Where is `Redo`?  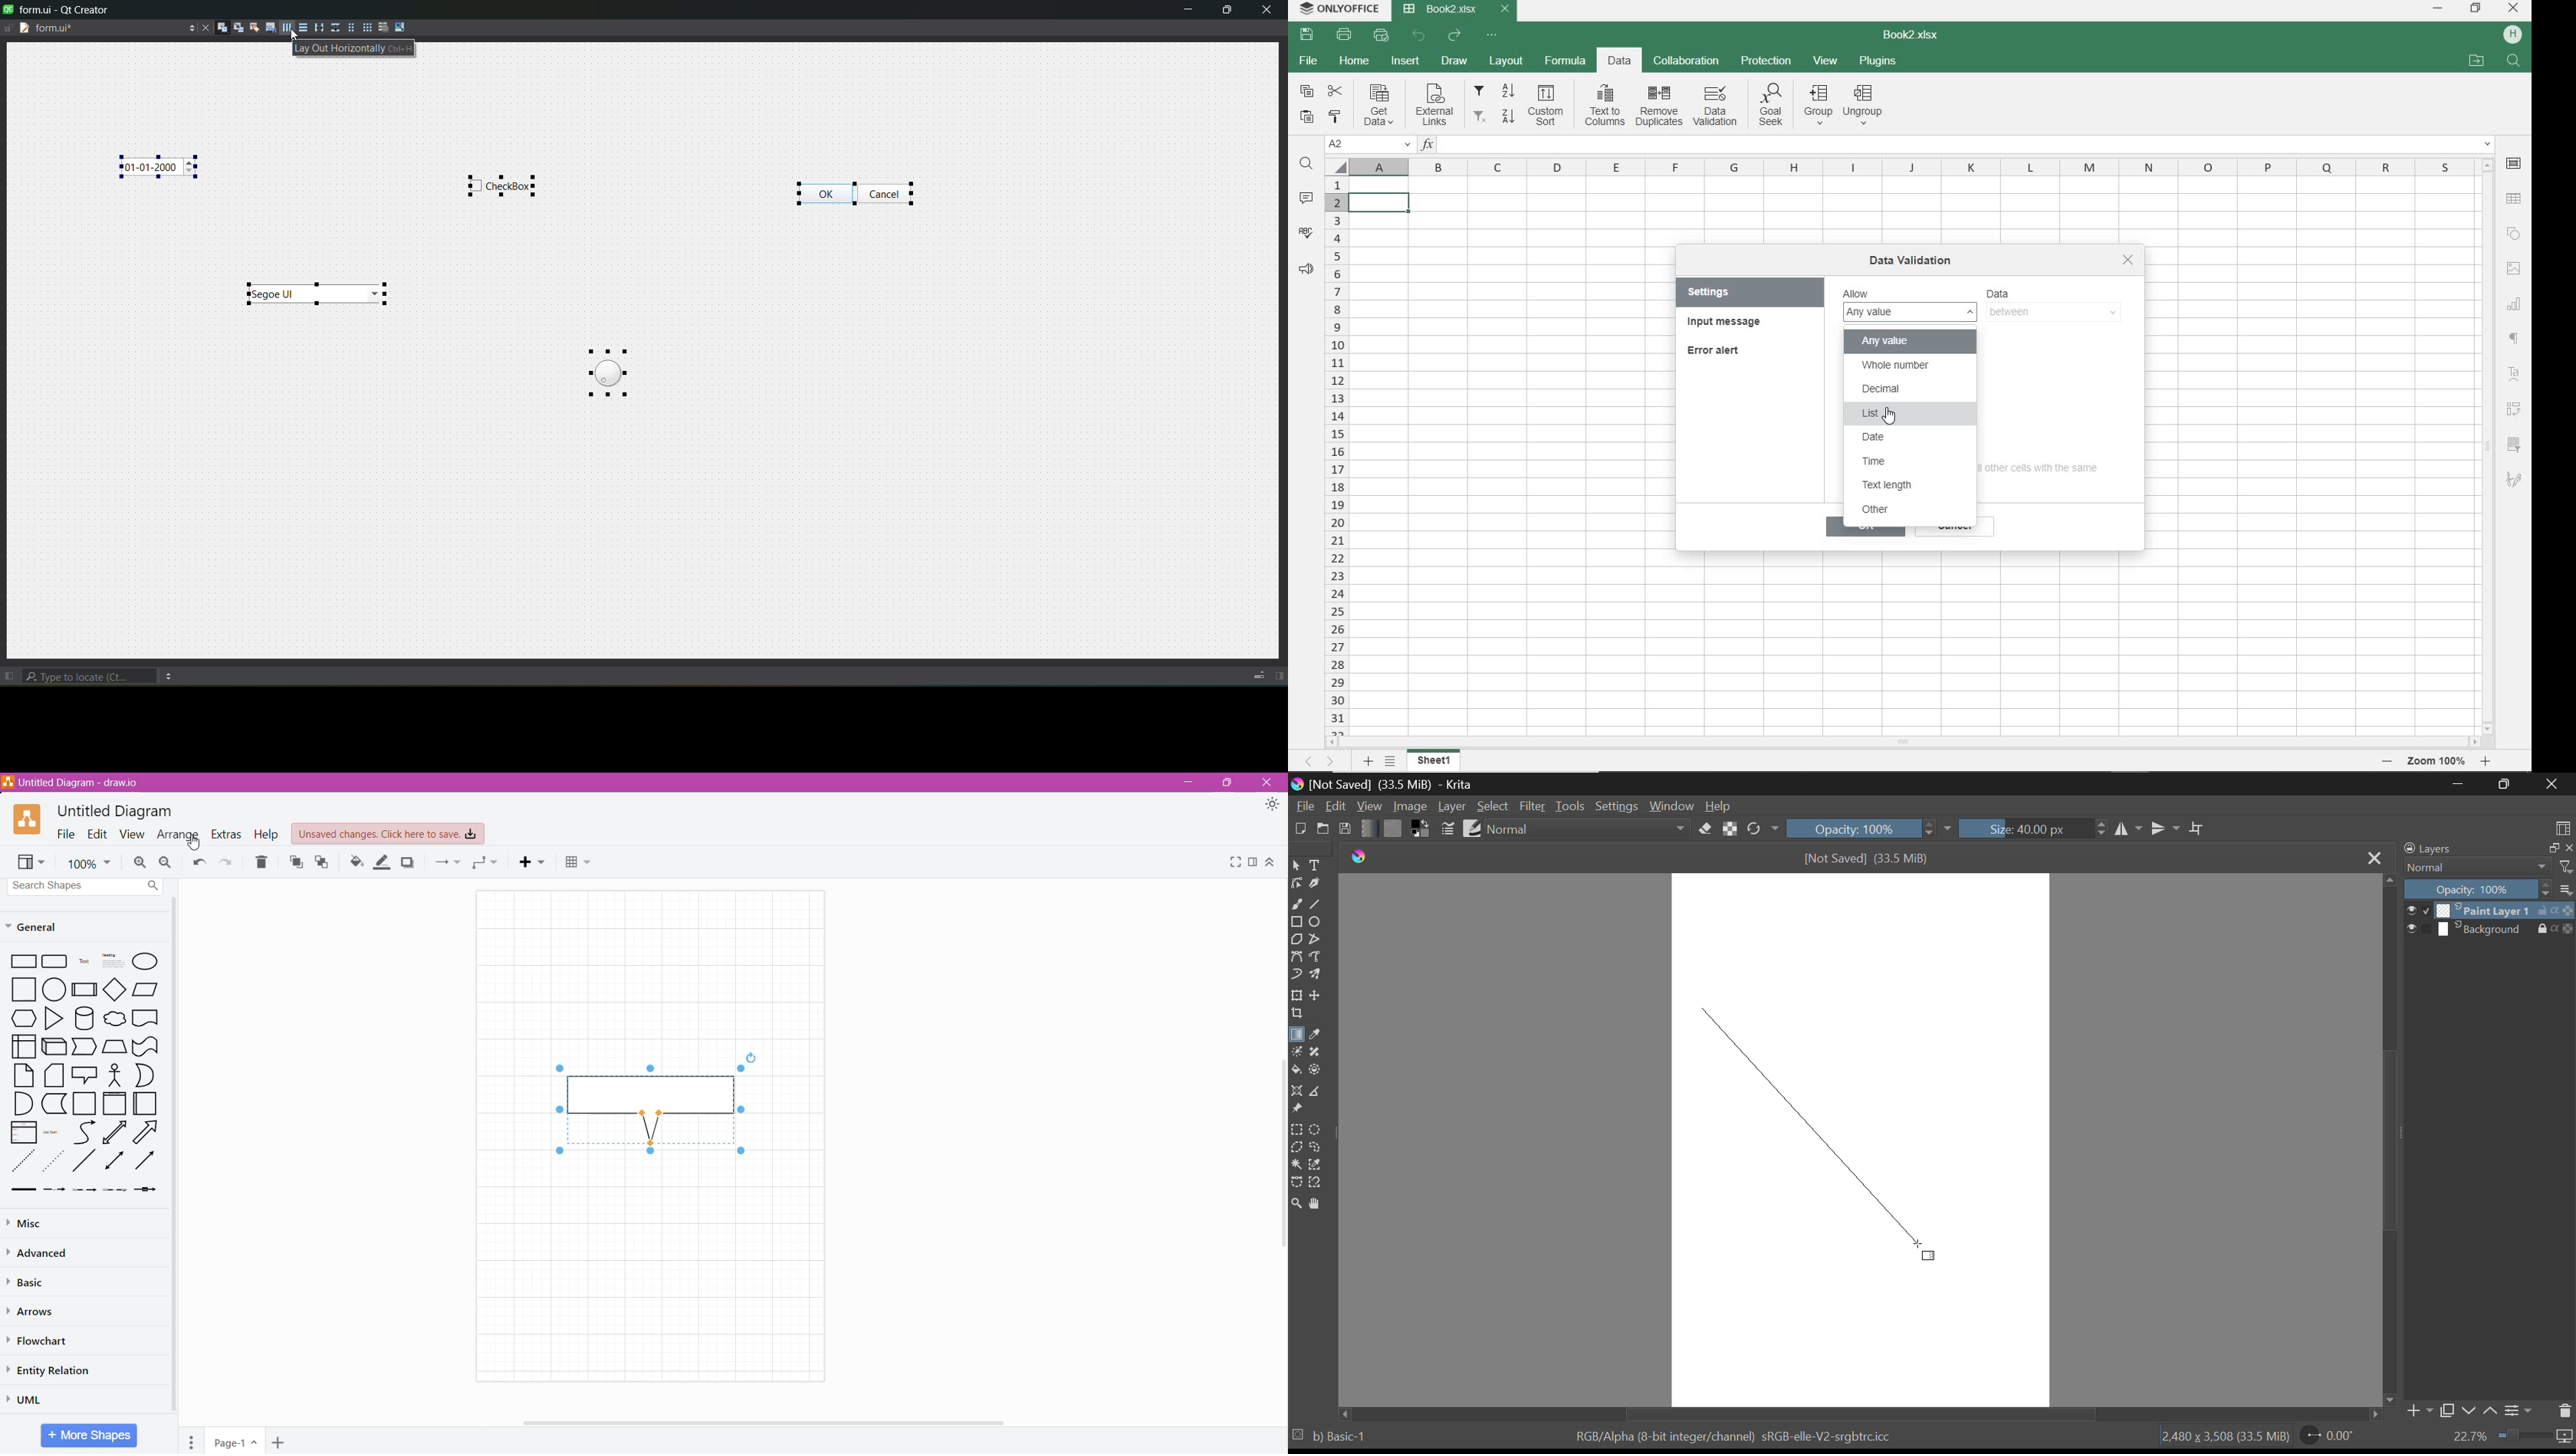
Redo is located at coordinates (228, 862).